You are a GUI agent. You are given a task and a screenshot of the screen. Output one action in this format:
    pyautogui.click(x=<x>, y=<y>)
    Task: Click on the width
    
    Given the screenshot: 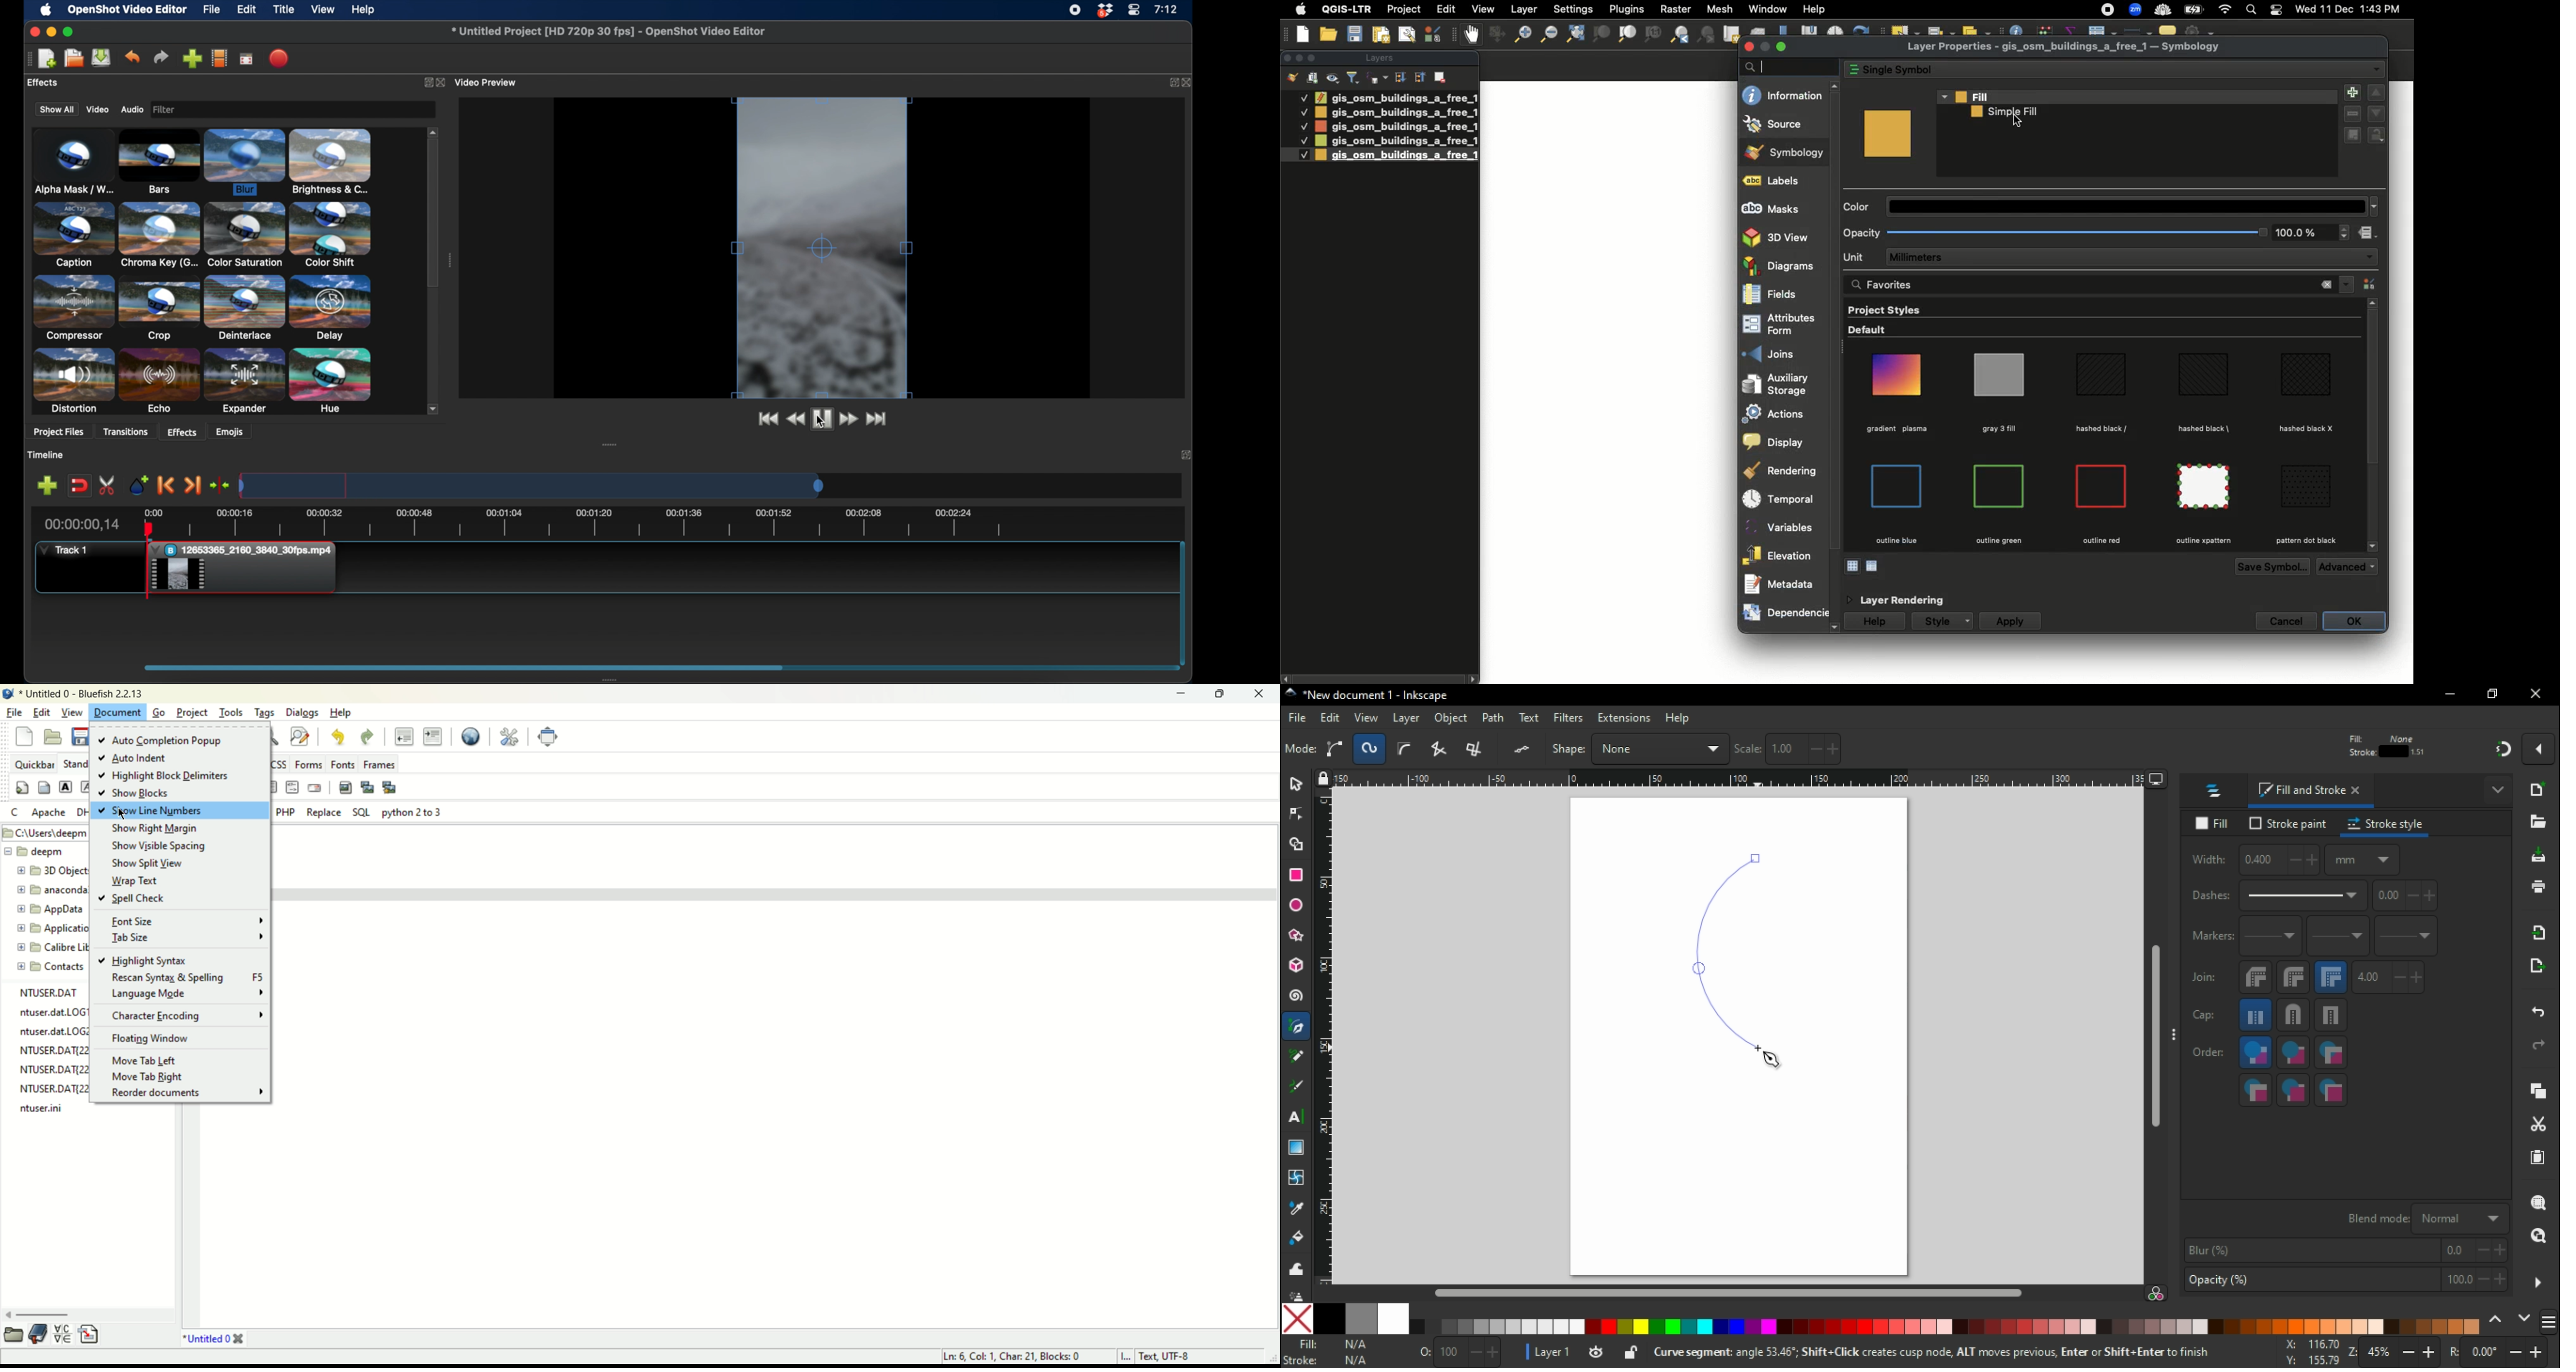 What is the action you would take?
    pyautogui.click(x=2256, y=863)
    